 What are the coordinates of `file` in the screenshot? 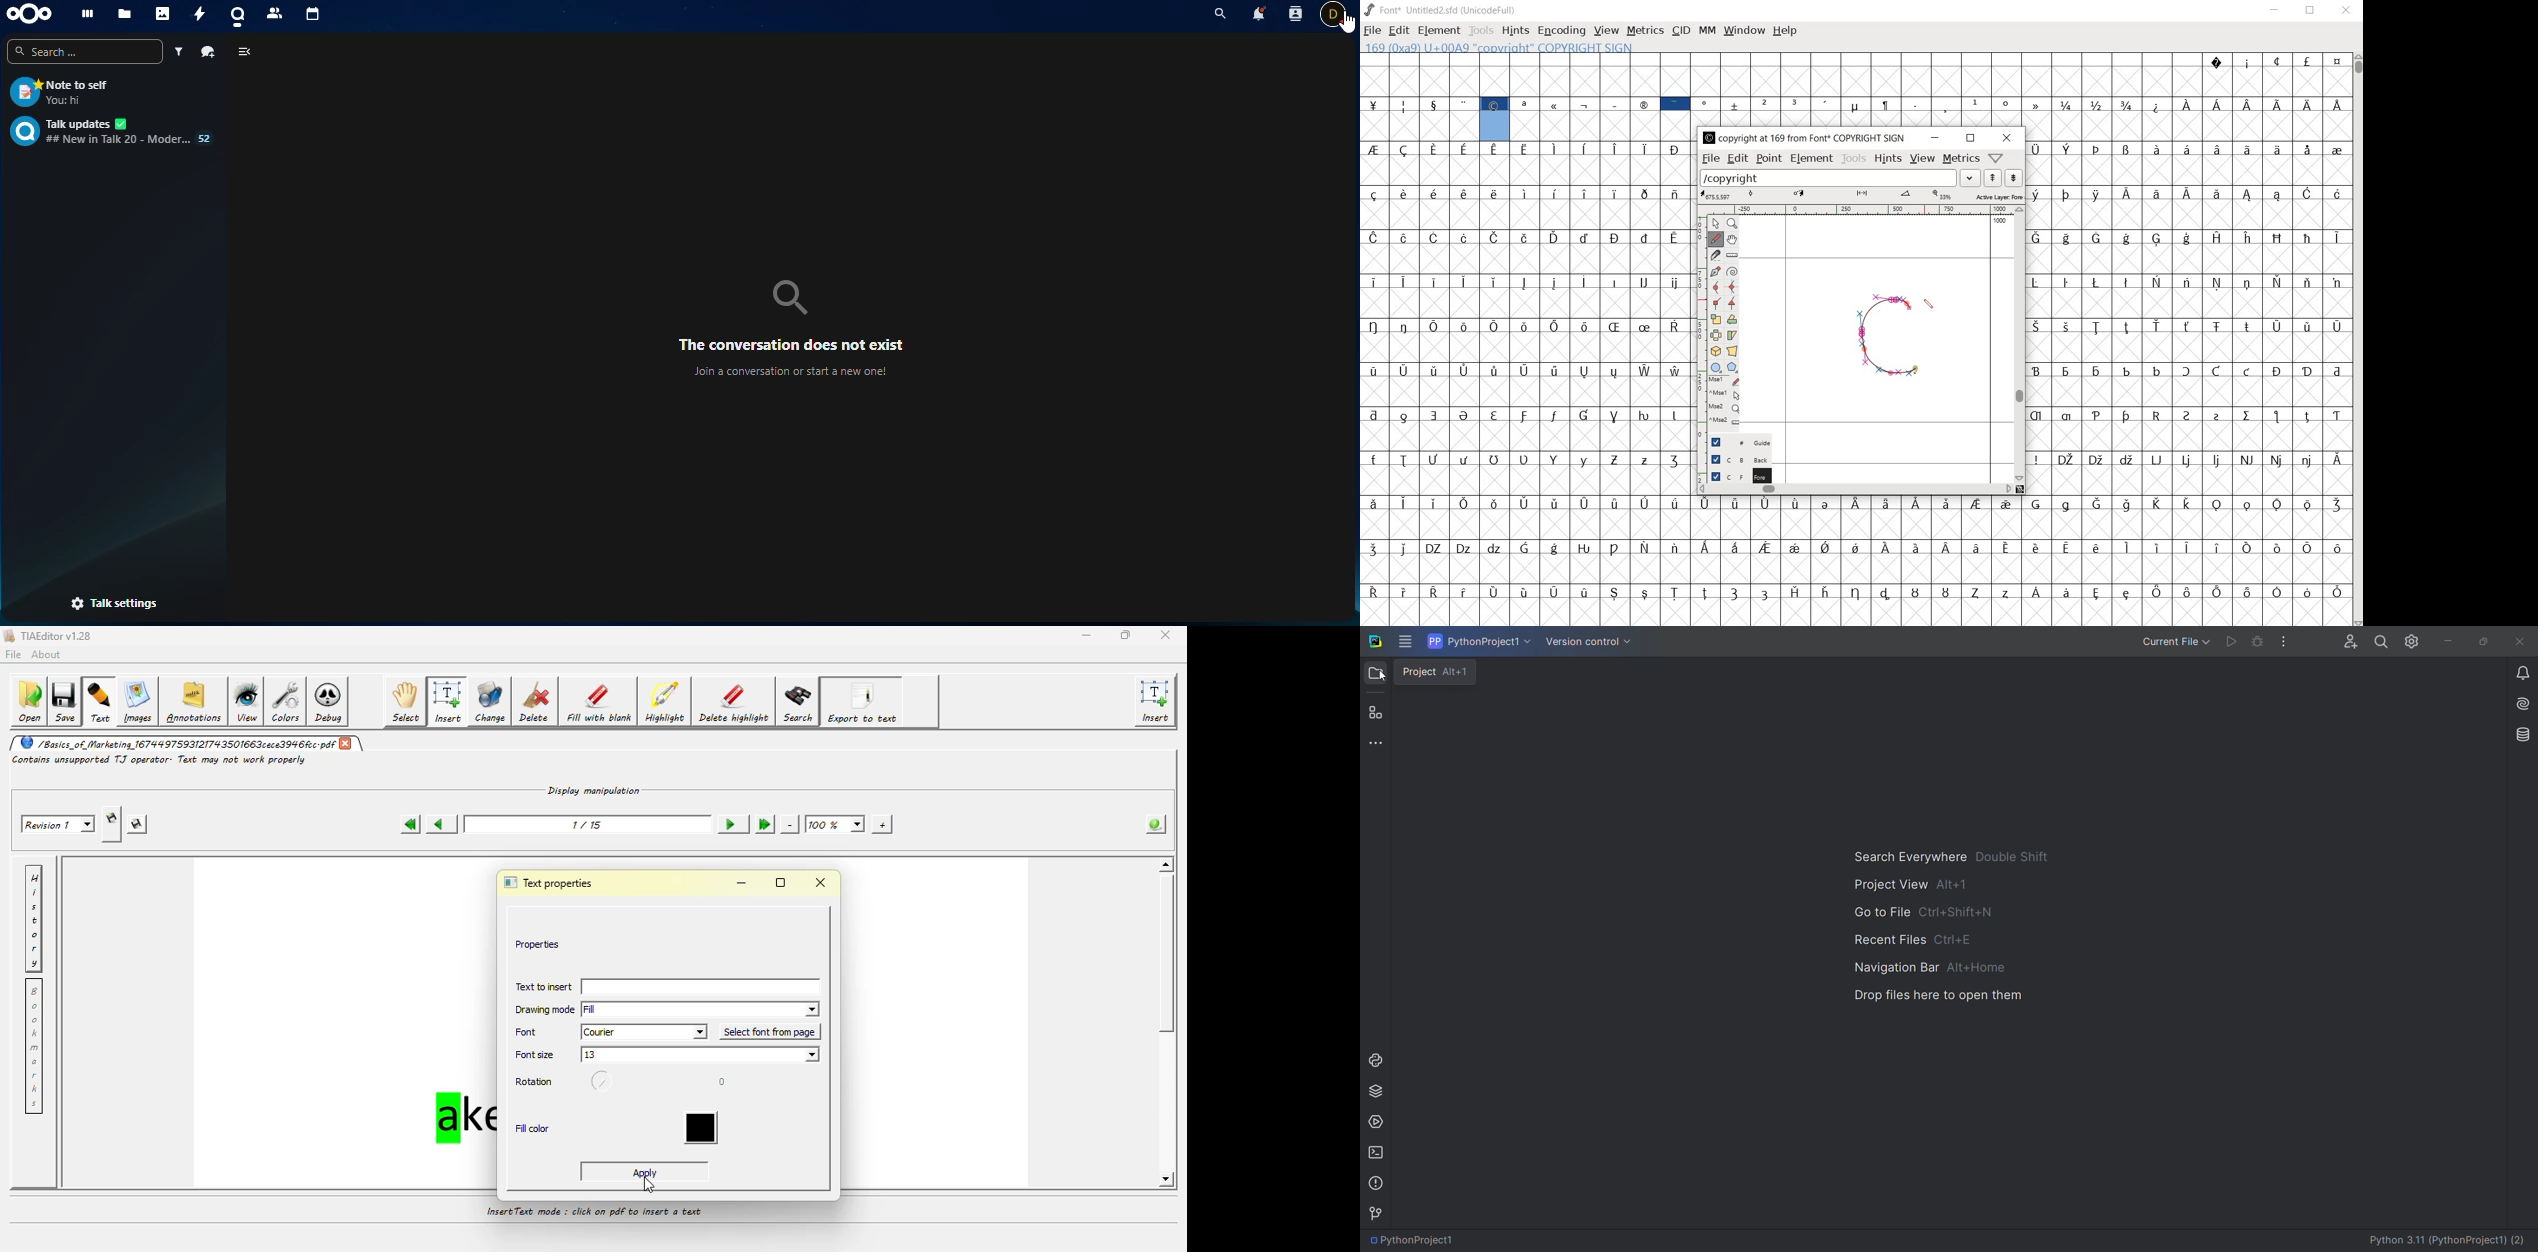 It's located at (1710, 159).